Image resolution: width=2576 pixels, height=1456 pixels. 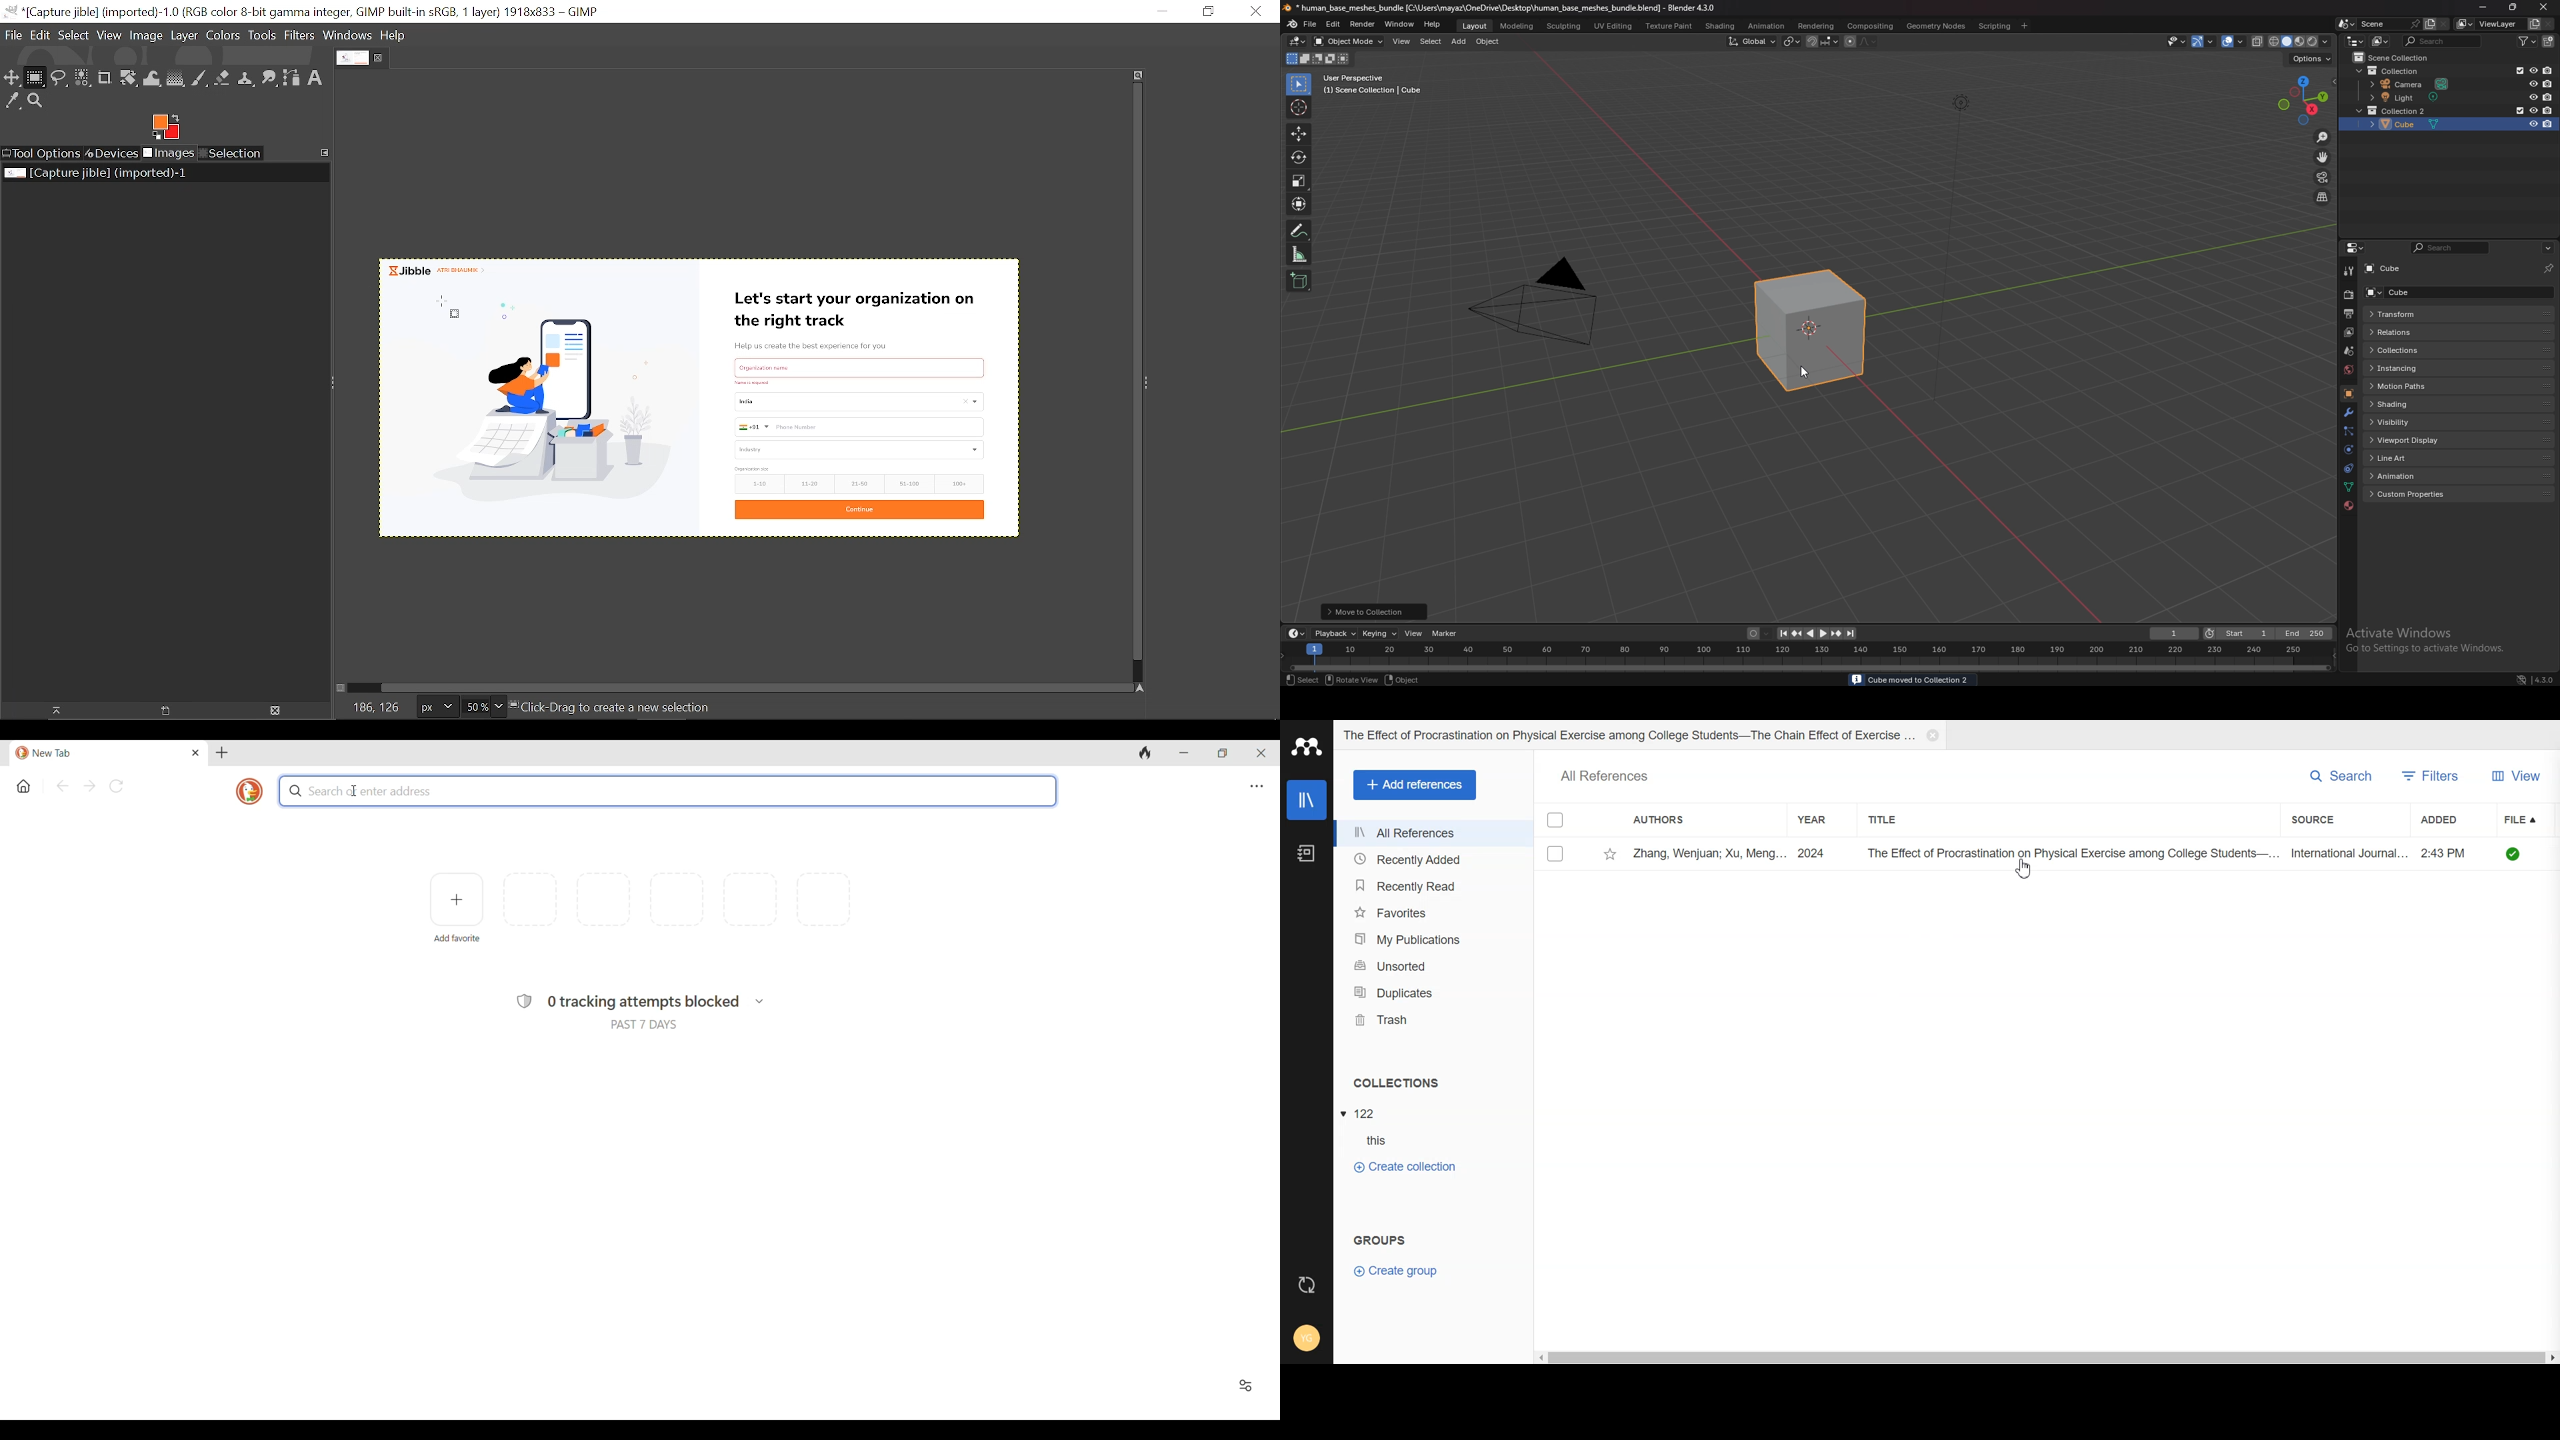 What do you see at coordinates (275, 710) in the screenshot?
I see `Delete` at bounding box center [275, 710].